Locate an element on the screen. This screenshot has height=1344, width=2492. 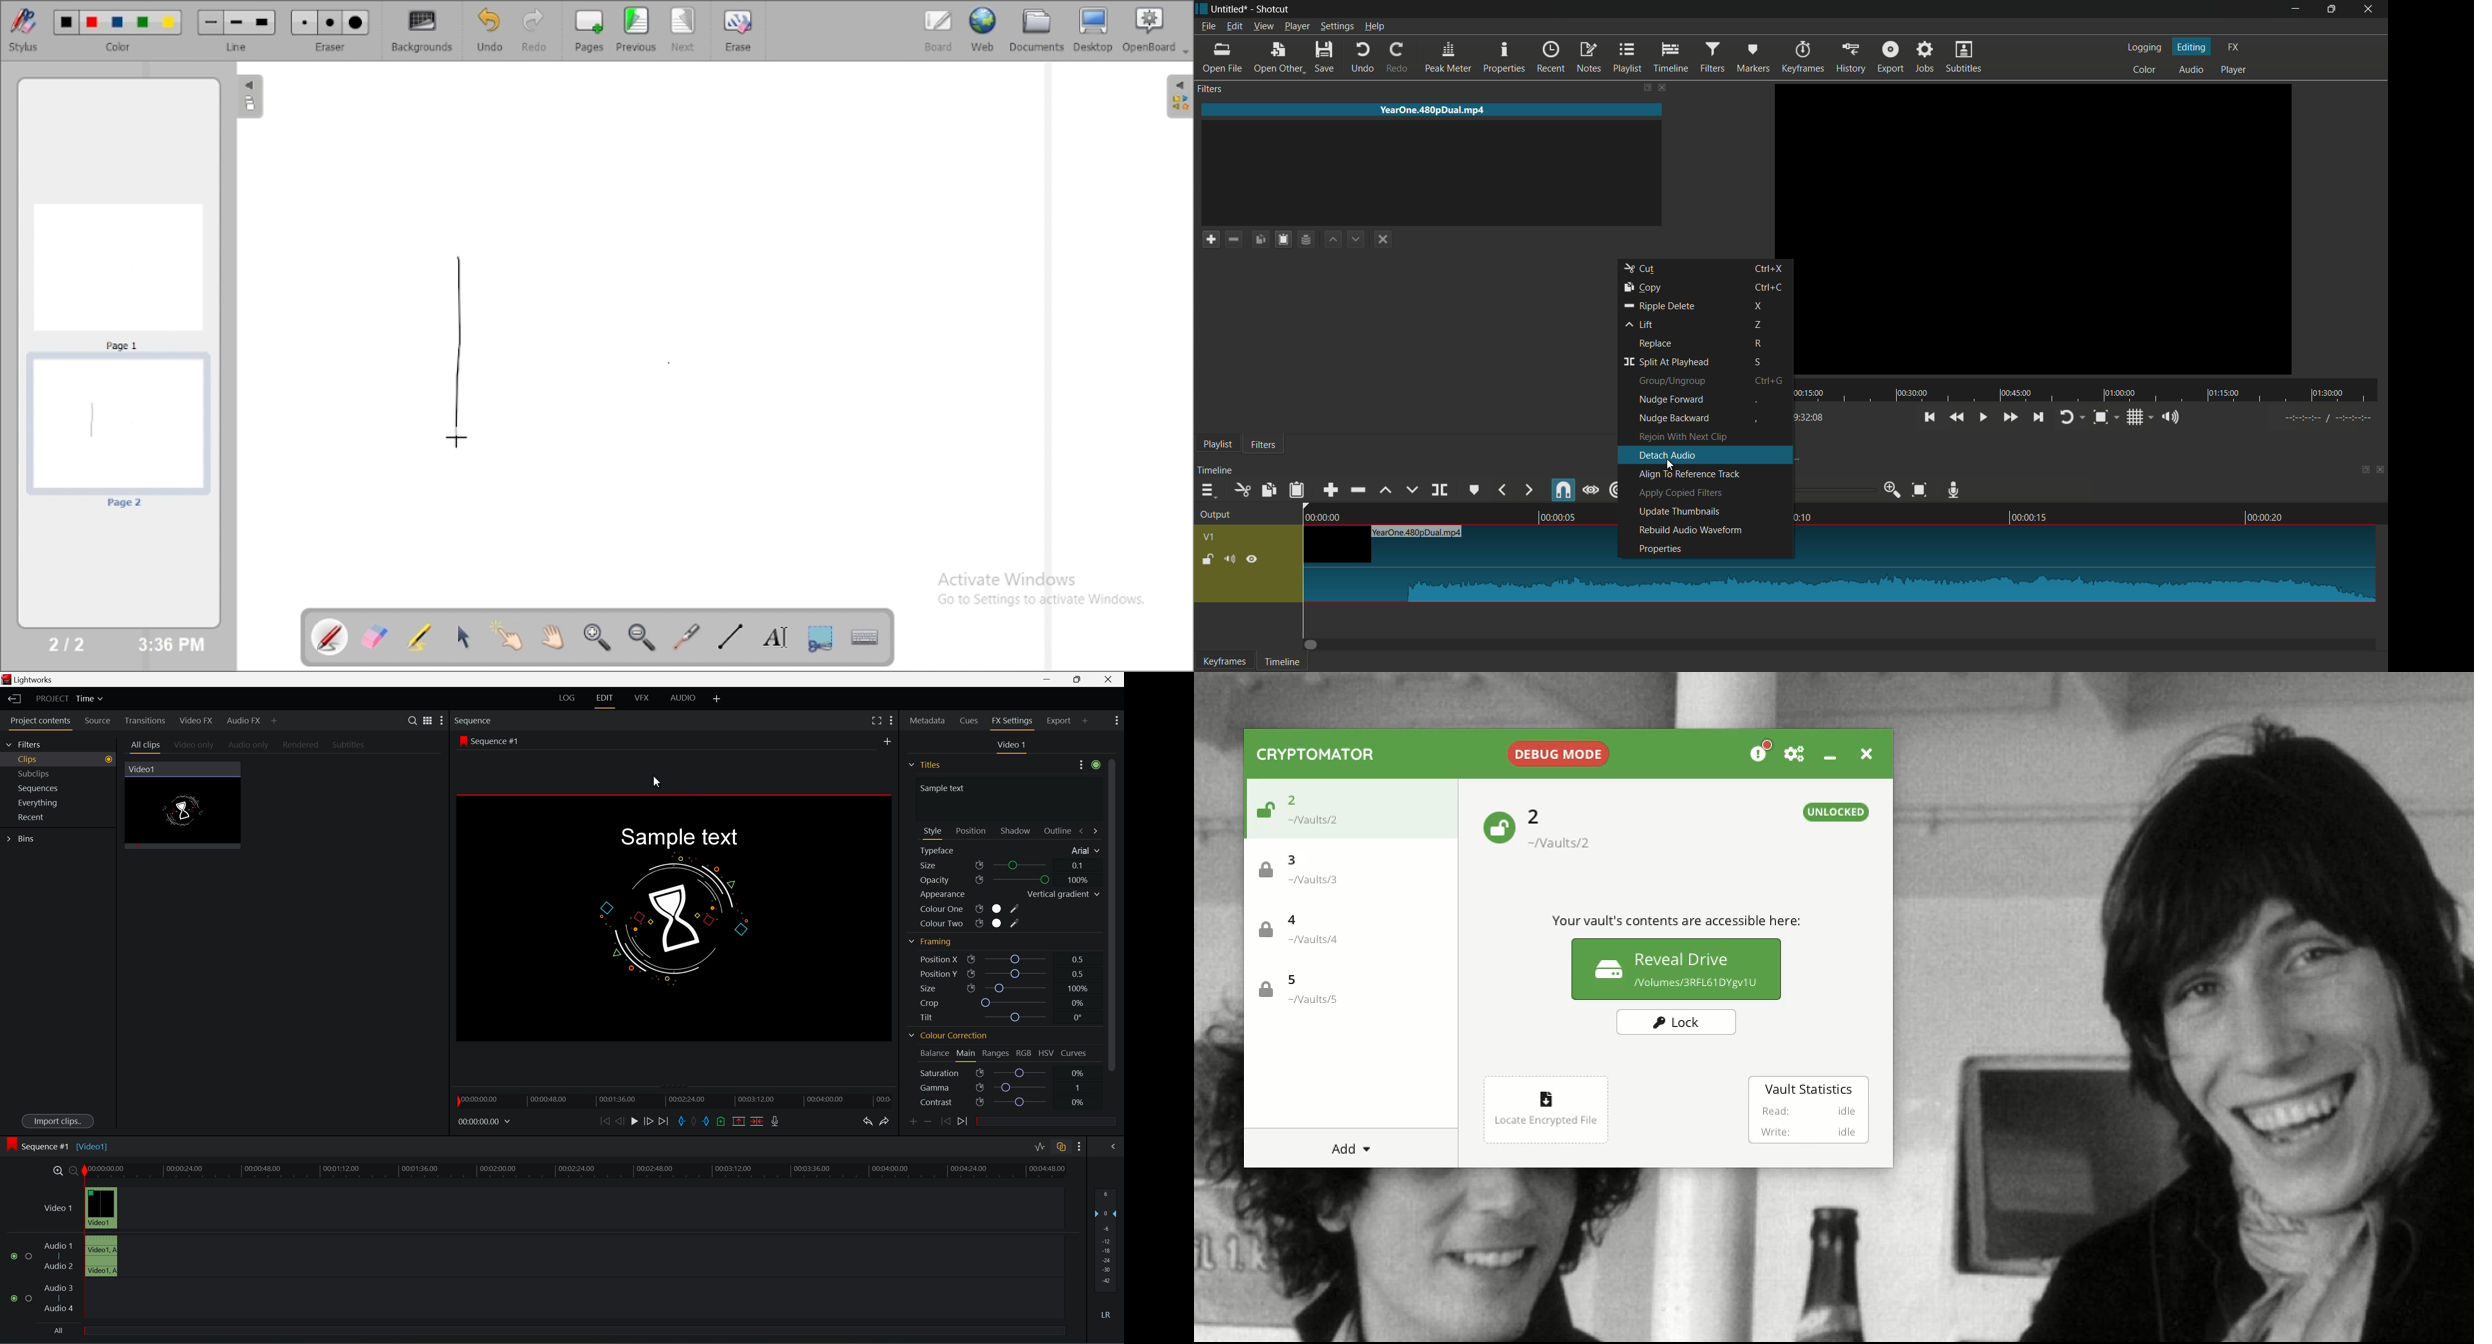
pages is located at coordinates (590, 30).